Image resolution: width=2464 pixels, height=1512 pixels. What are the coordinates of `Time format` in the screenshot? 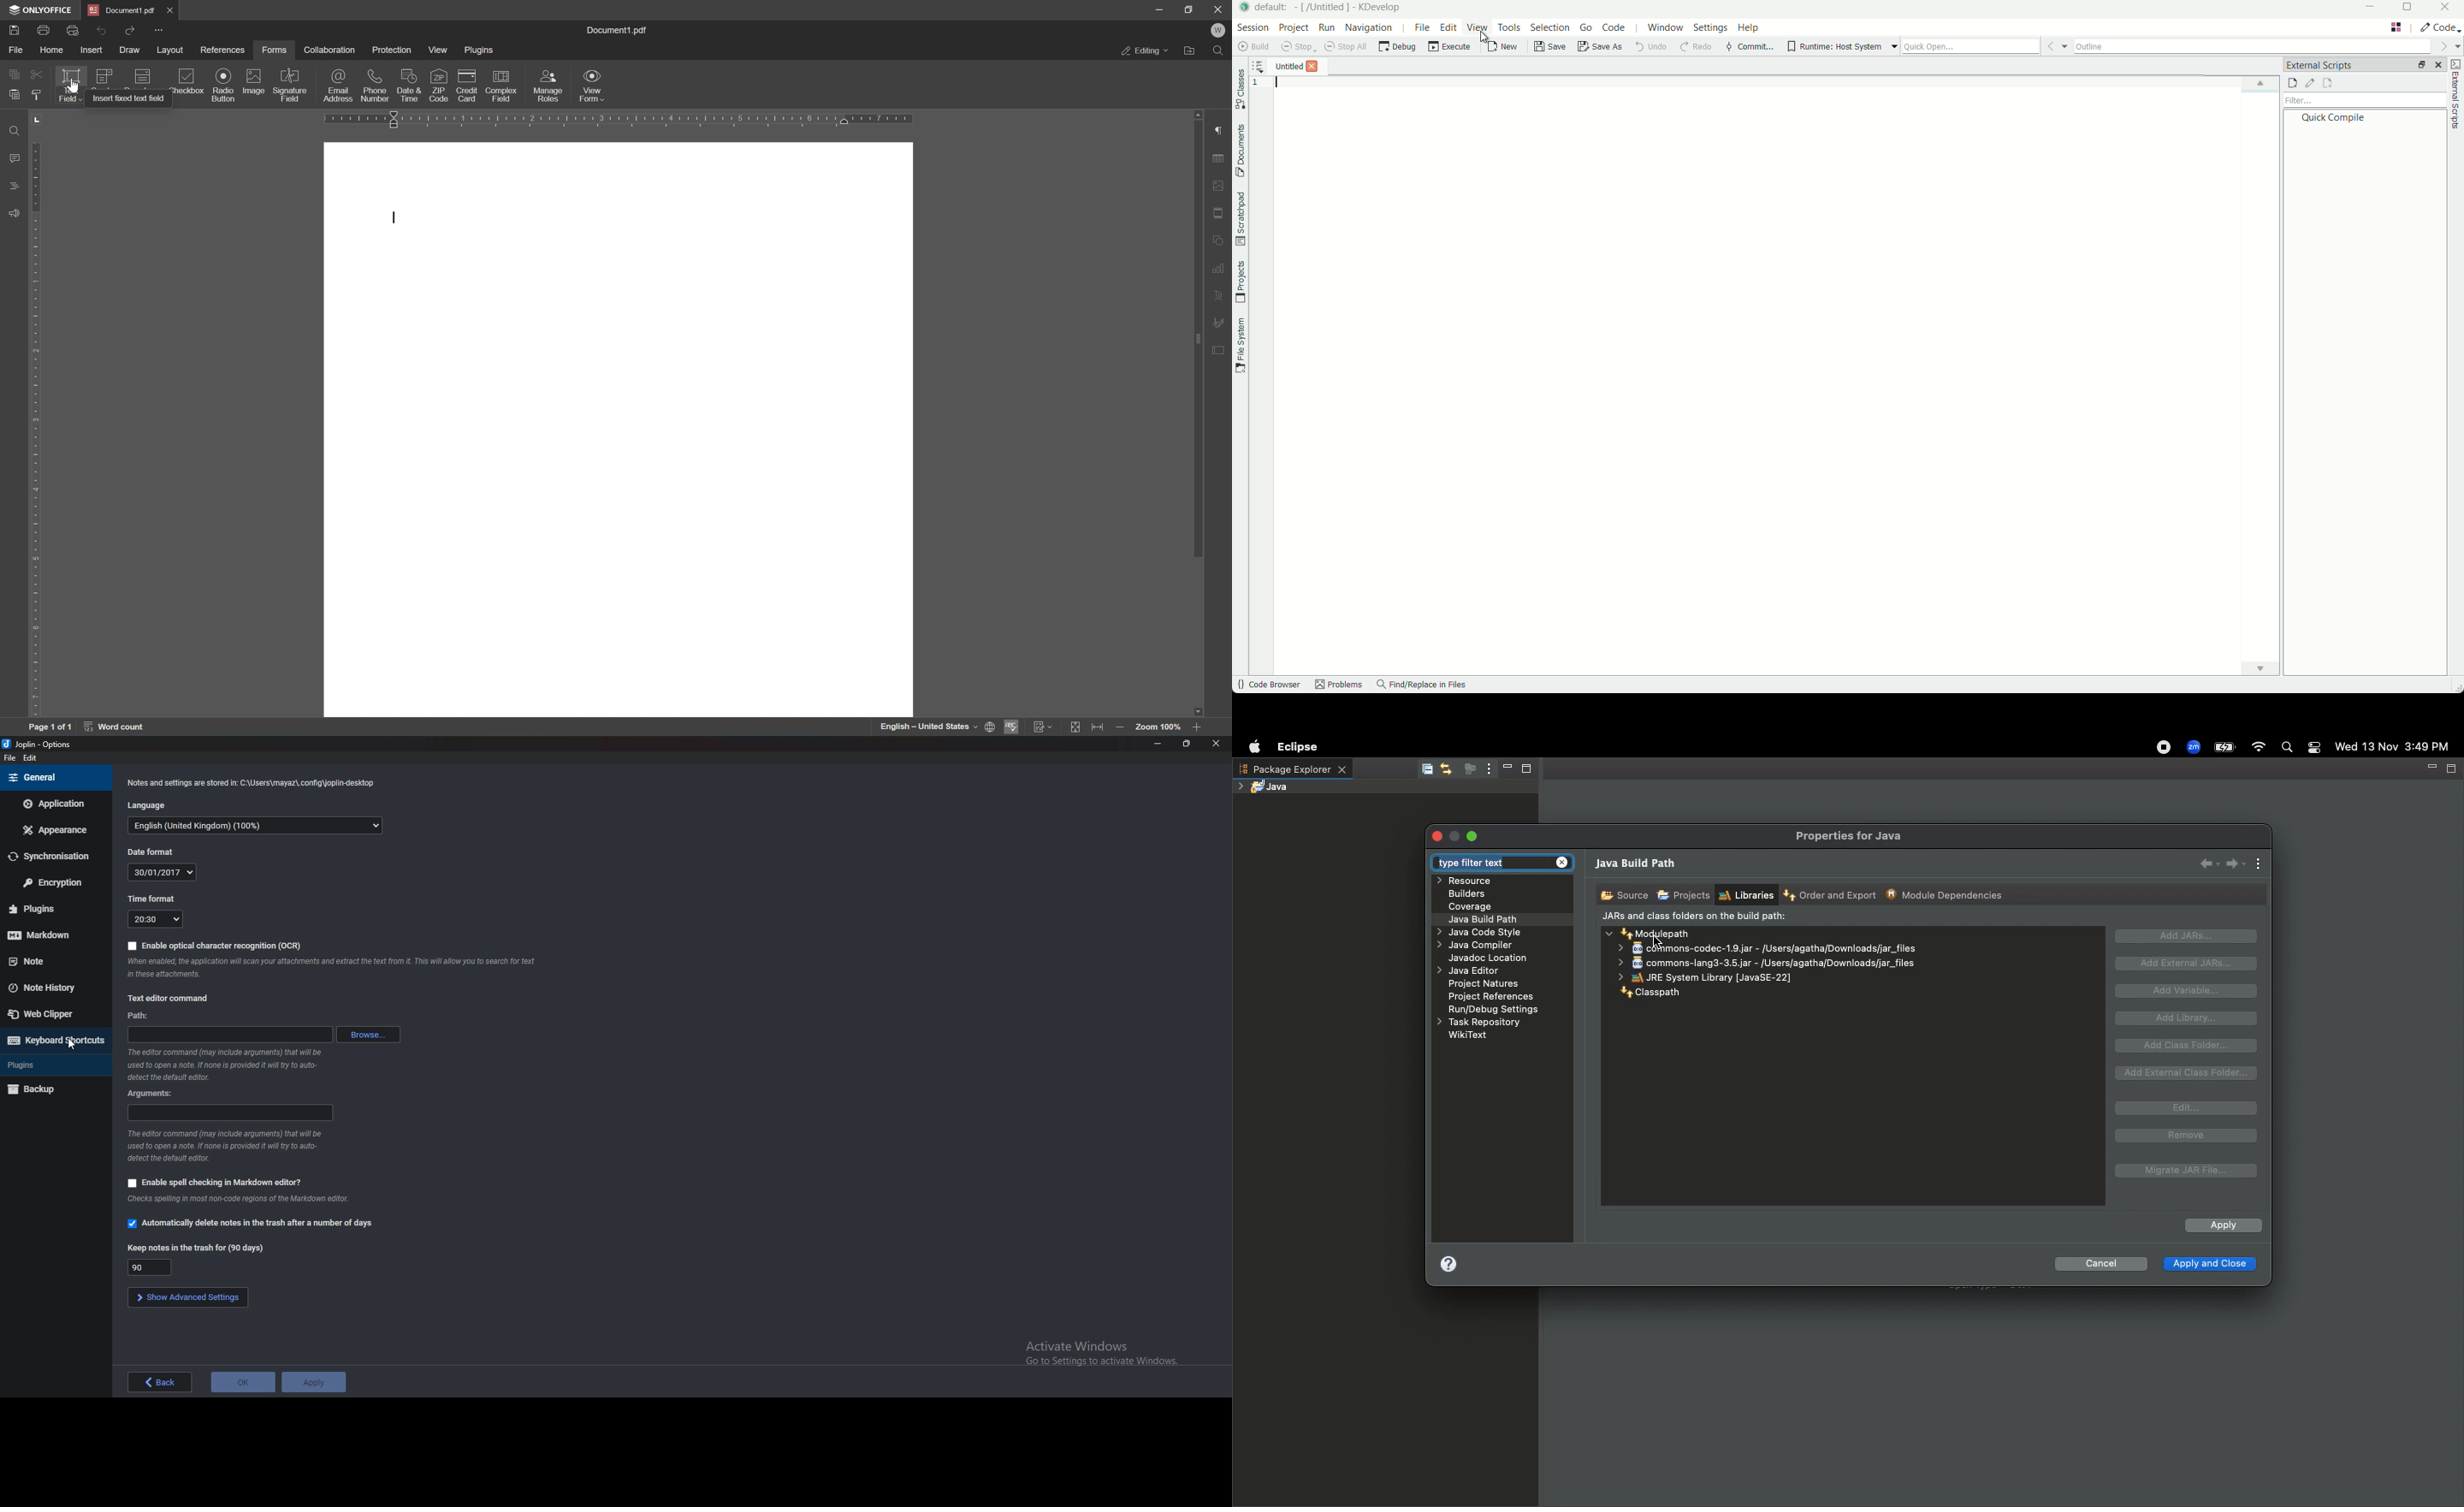 It's located at (154, 899).